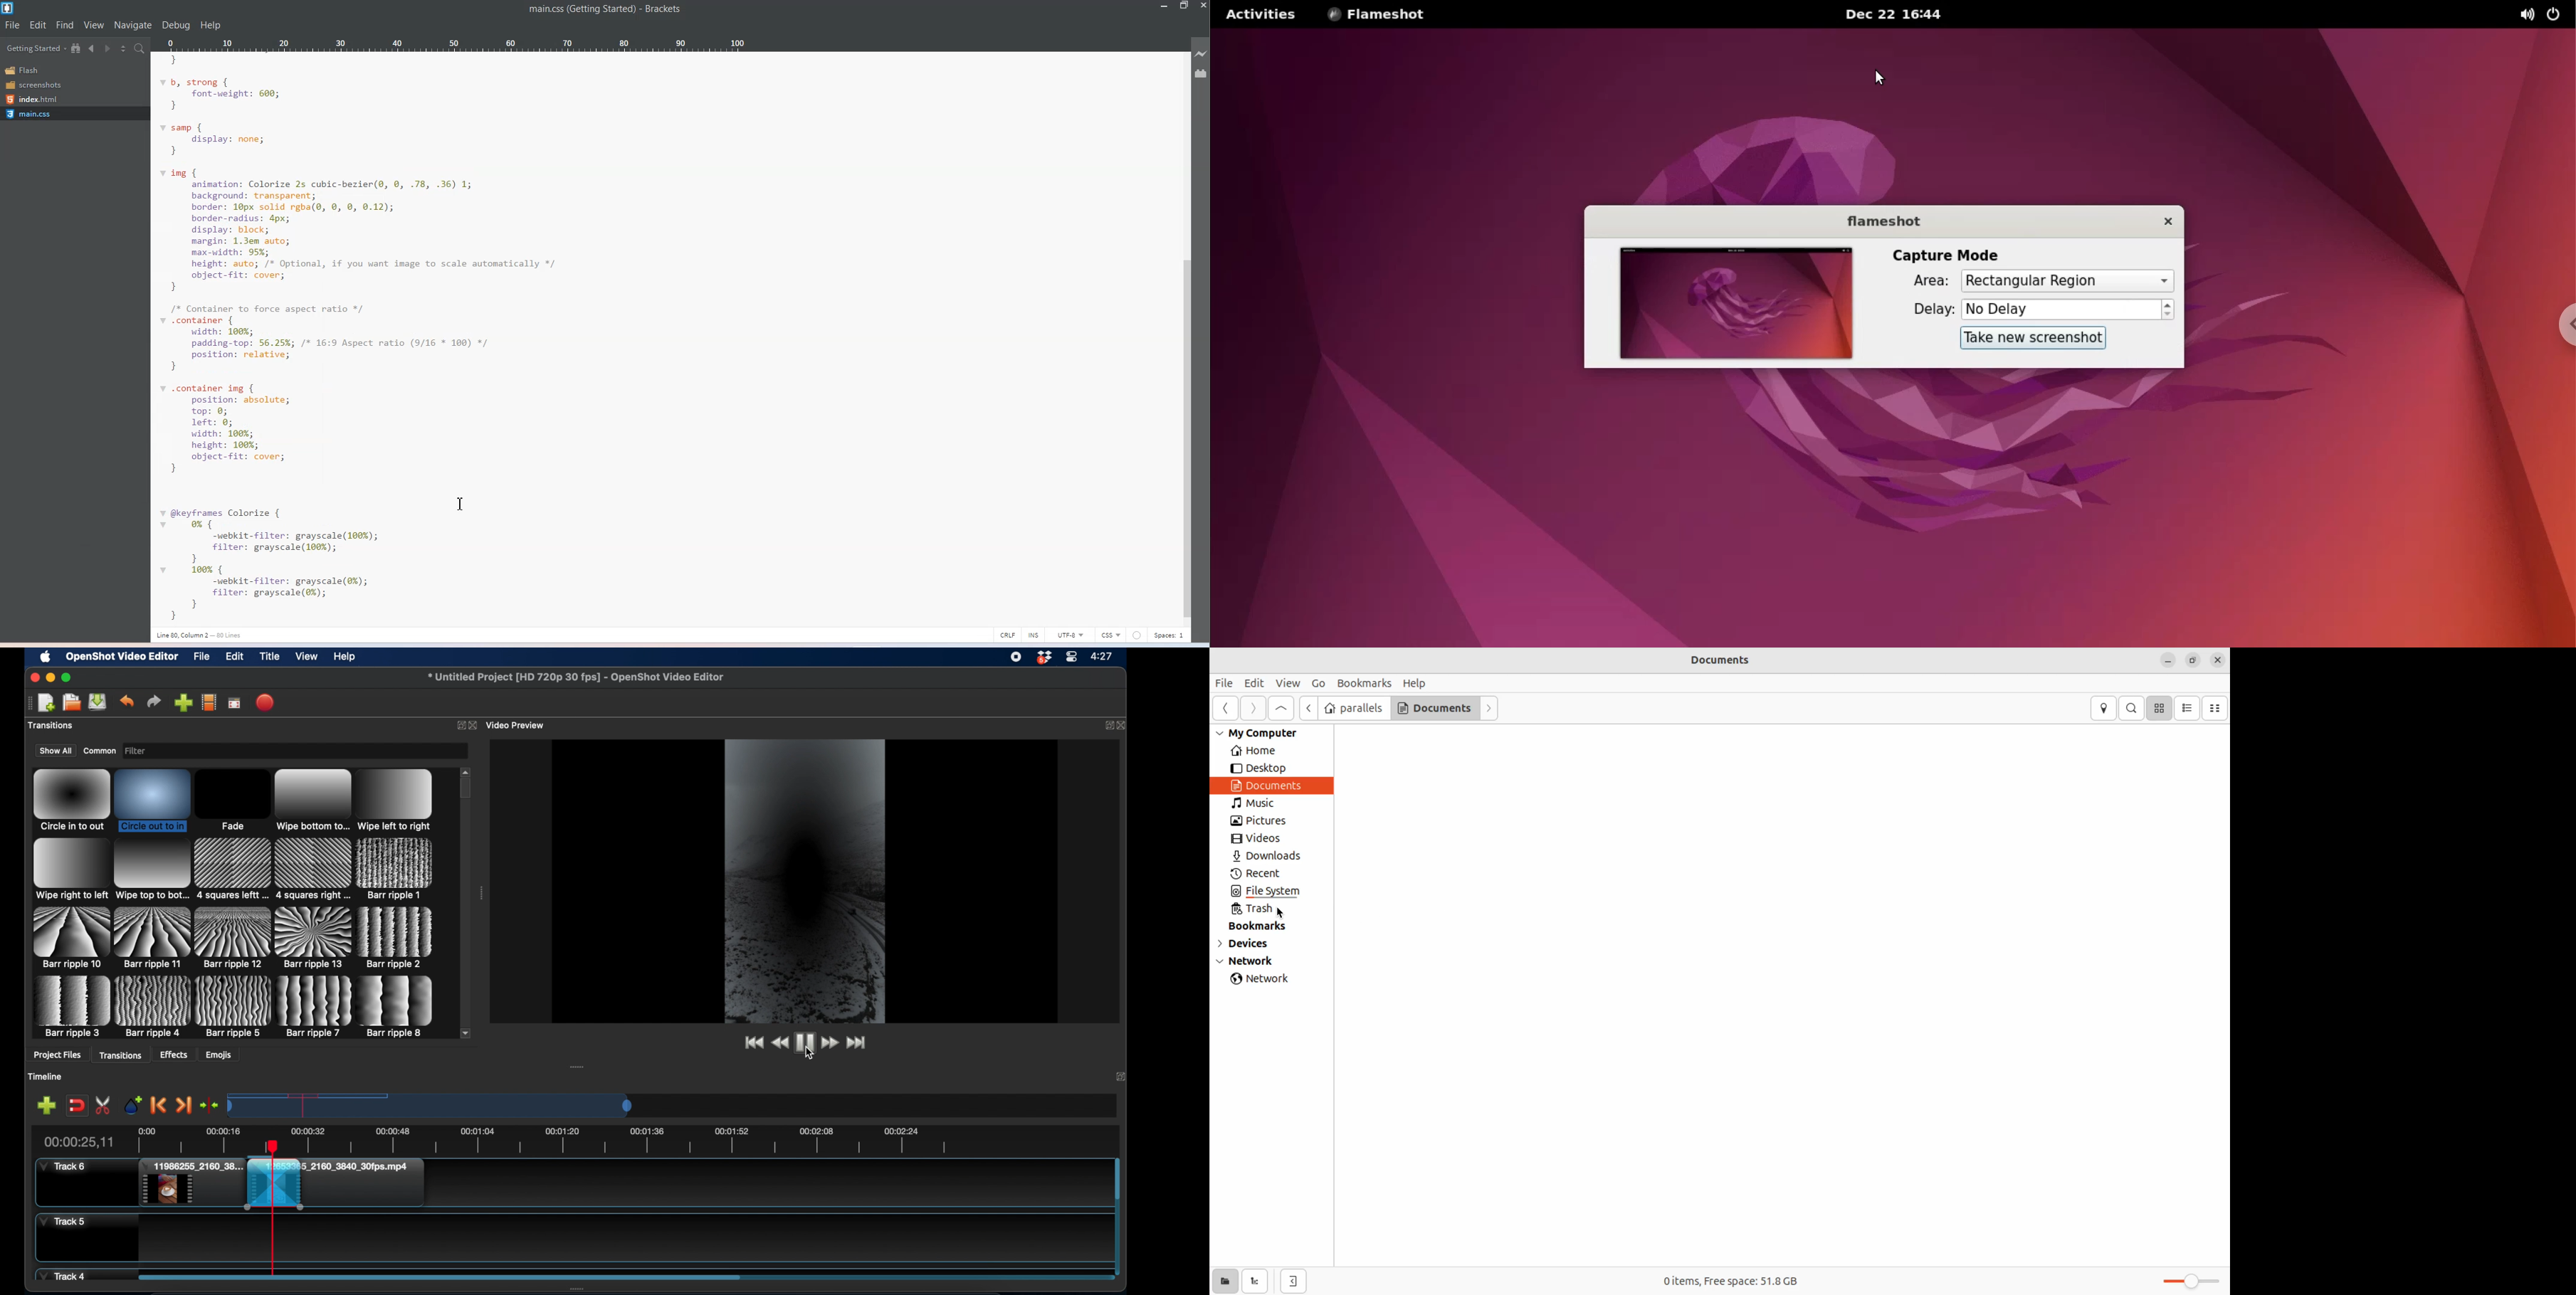 This screenshot has height=1316, width=2576. Describe the element at coordinates (1265, 909) in the screenshot. I see `trash` at that location.